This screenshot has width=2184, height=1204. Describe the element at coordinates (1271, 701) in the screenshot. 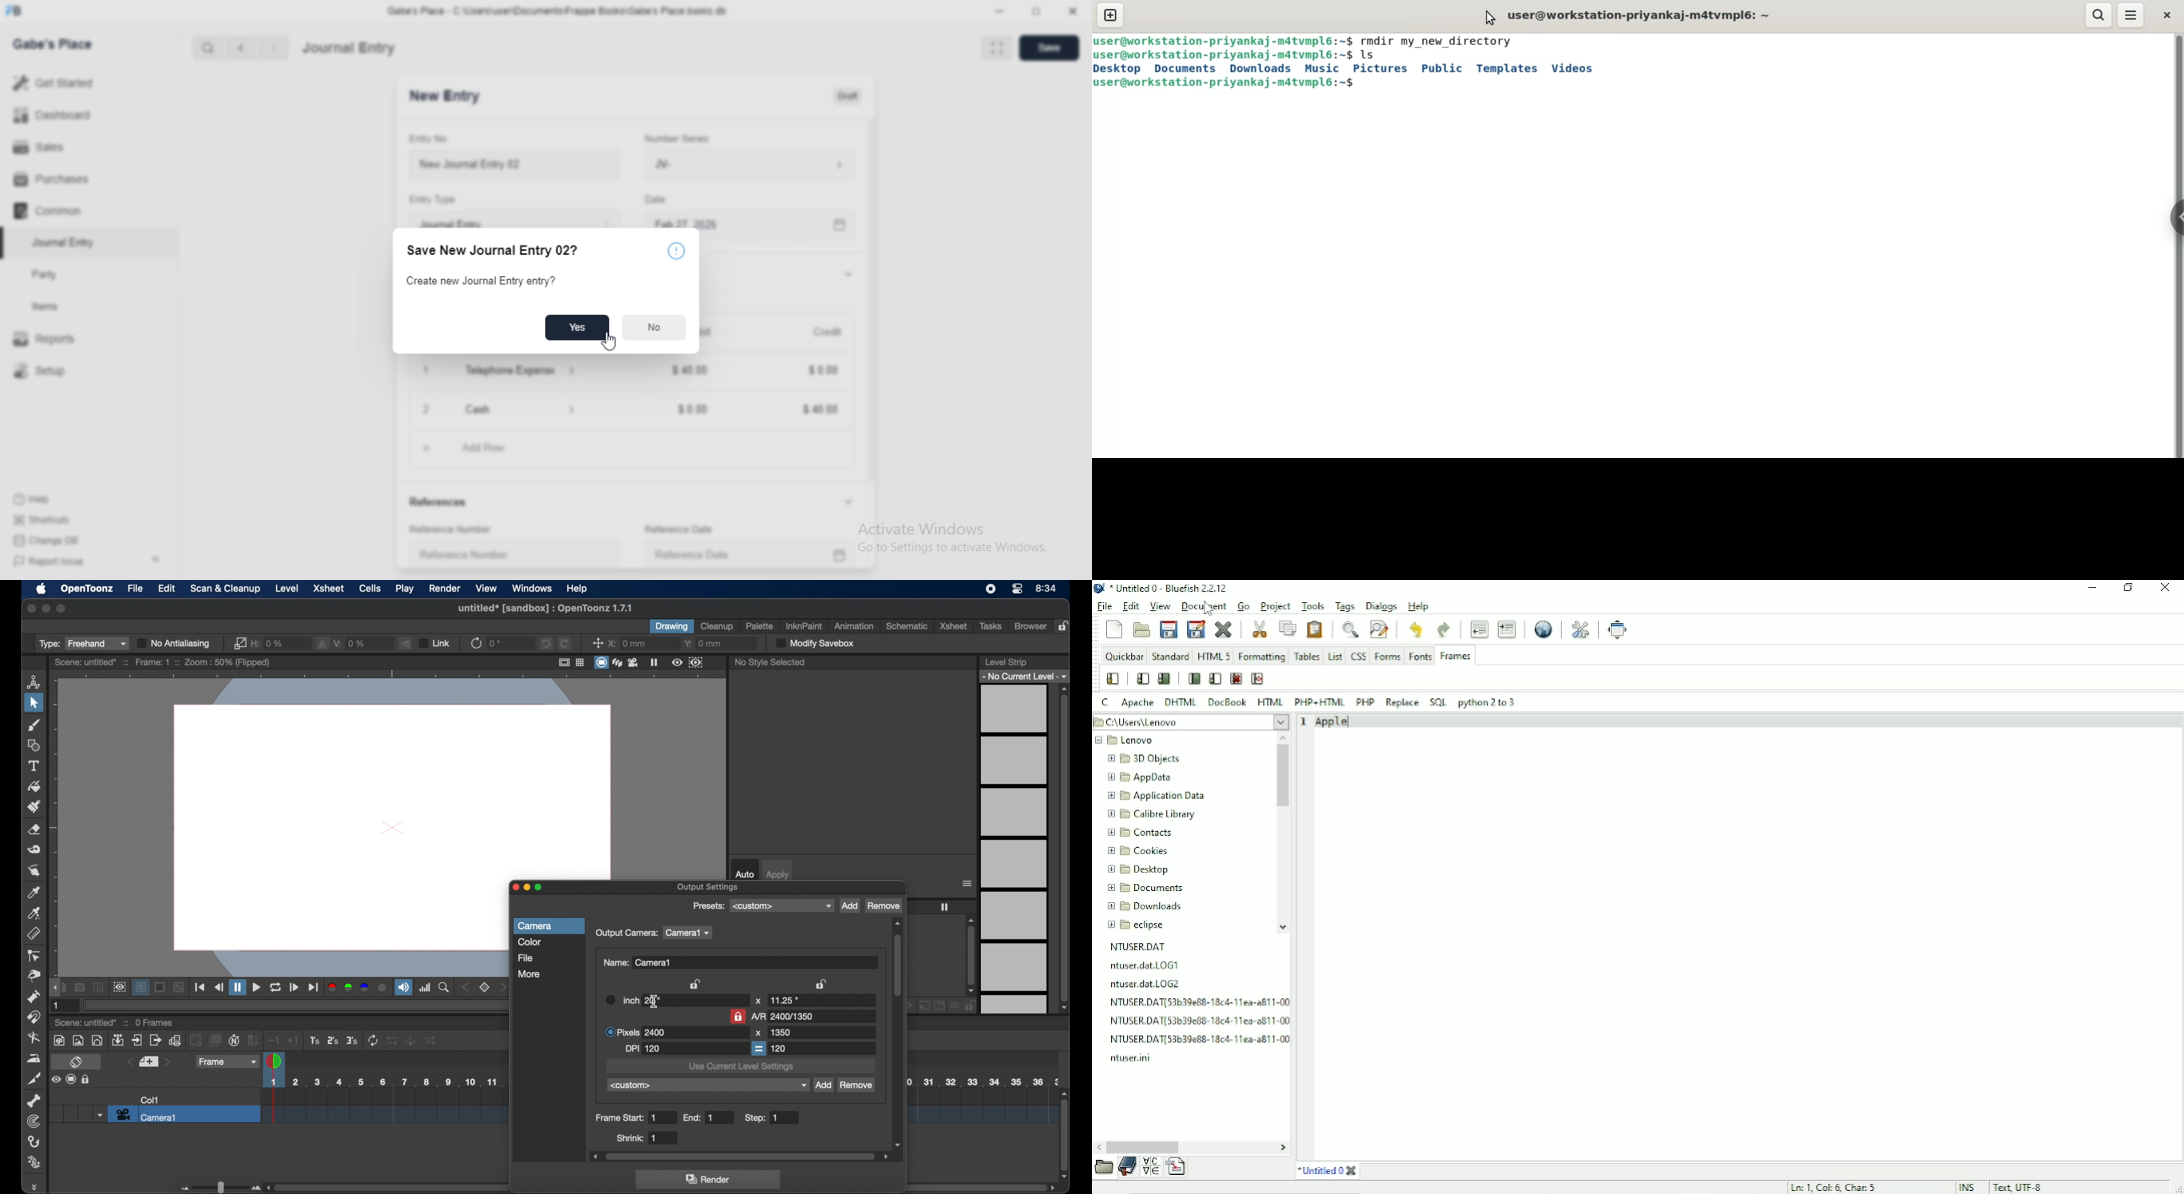

I see `HTML` at that location.